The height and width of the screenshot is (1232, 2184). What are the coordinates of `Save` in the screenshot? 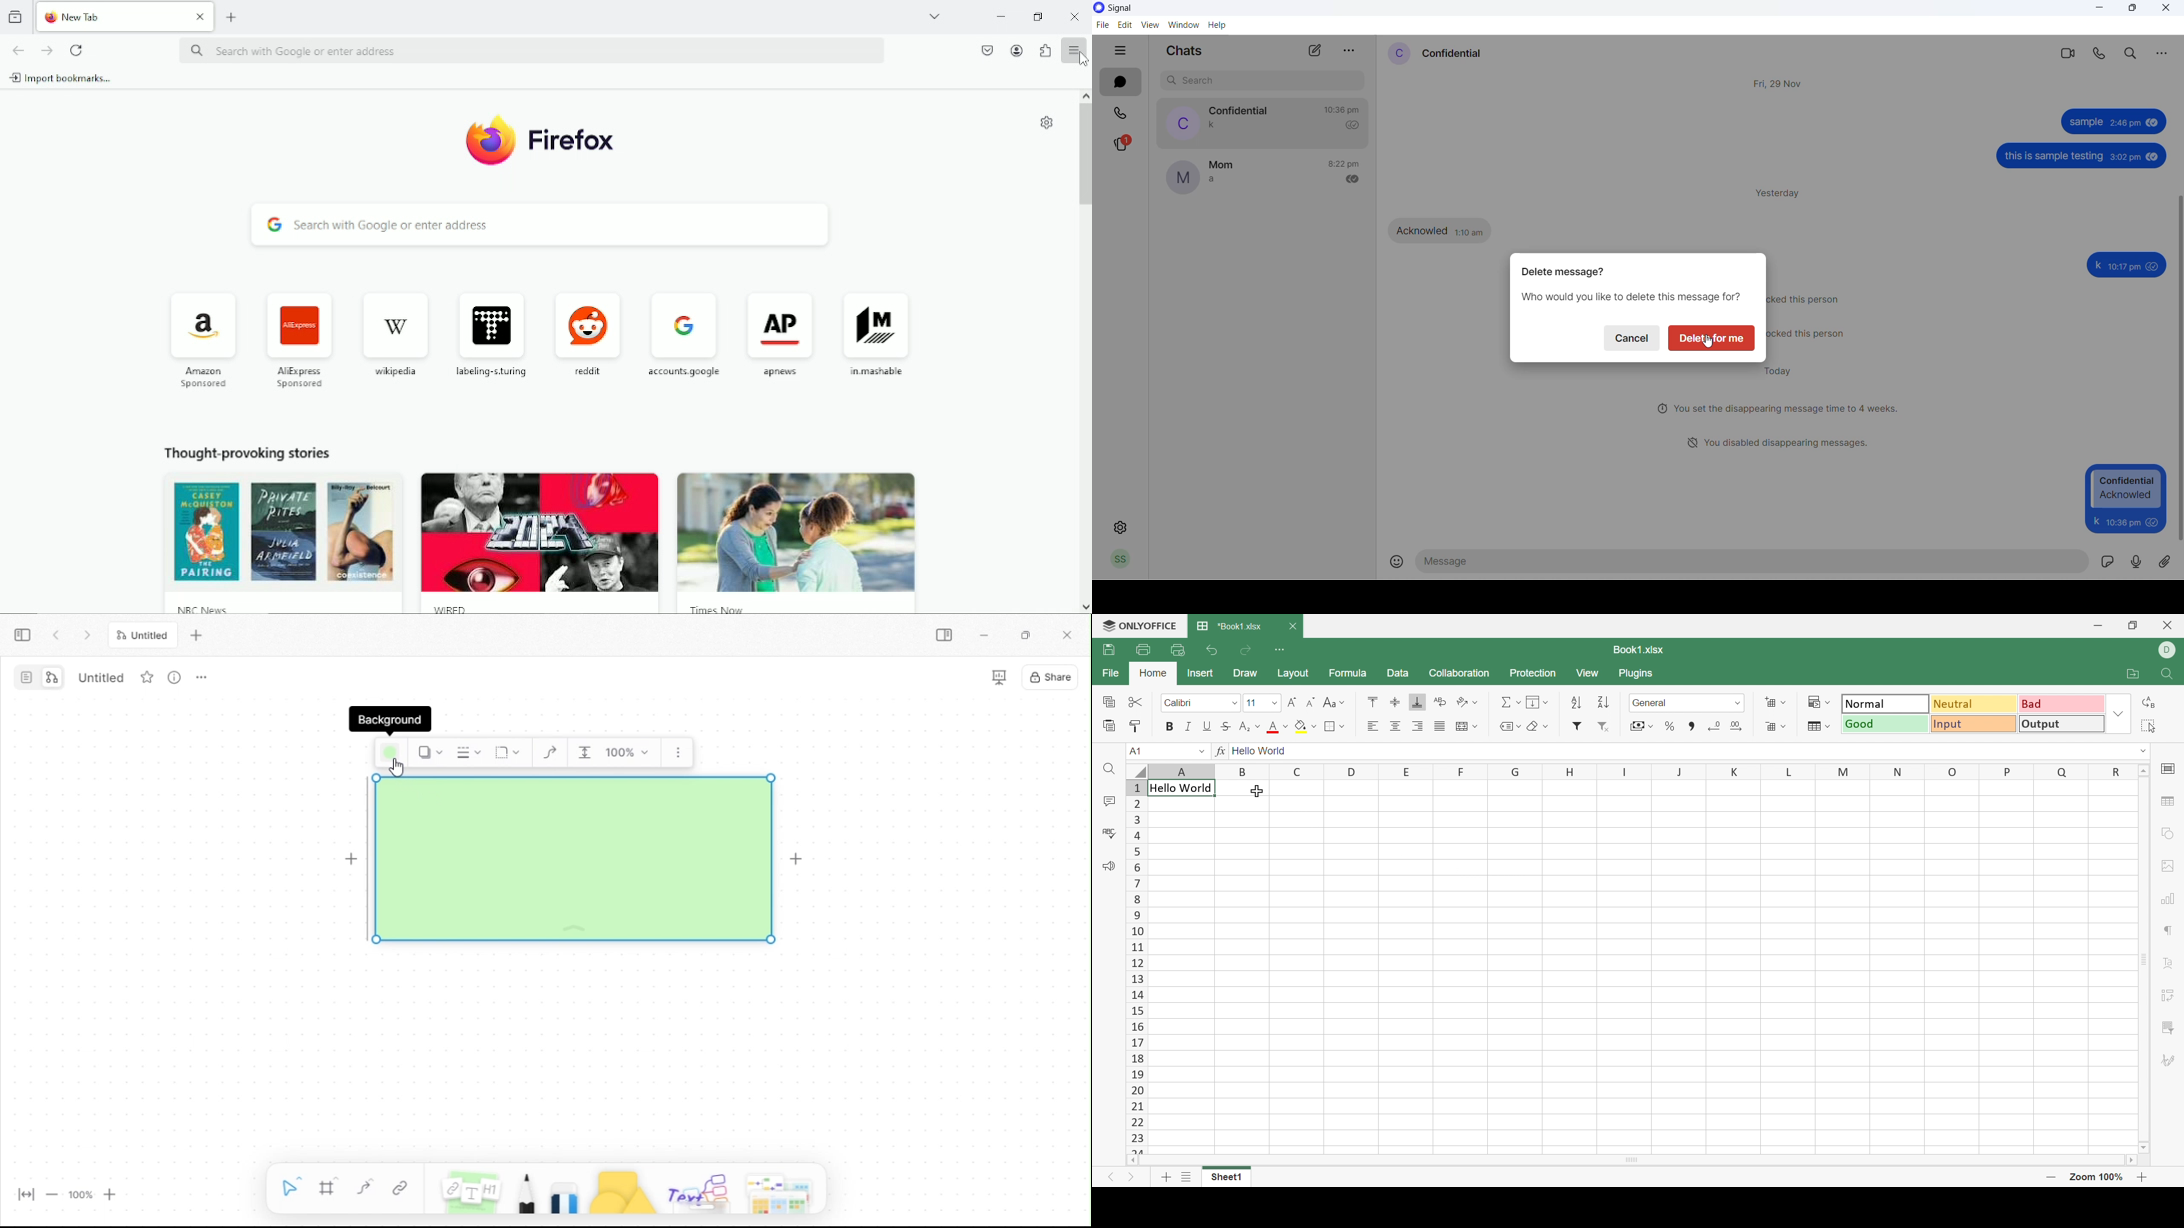 It's located at (1109, 650).